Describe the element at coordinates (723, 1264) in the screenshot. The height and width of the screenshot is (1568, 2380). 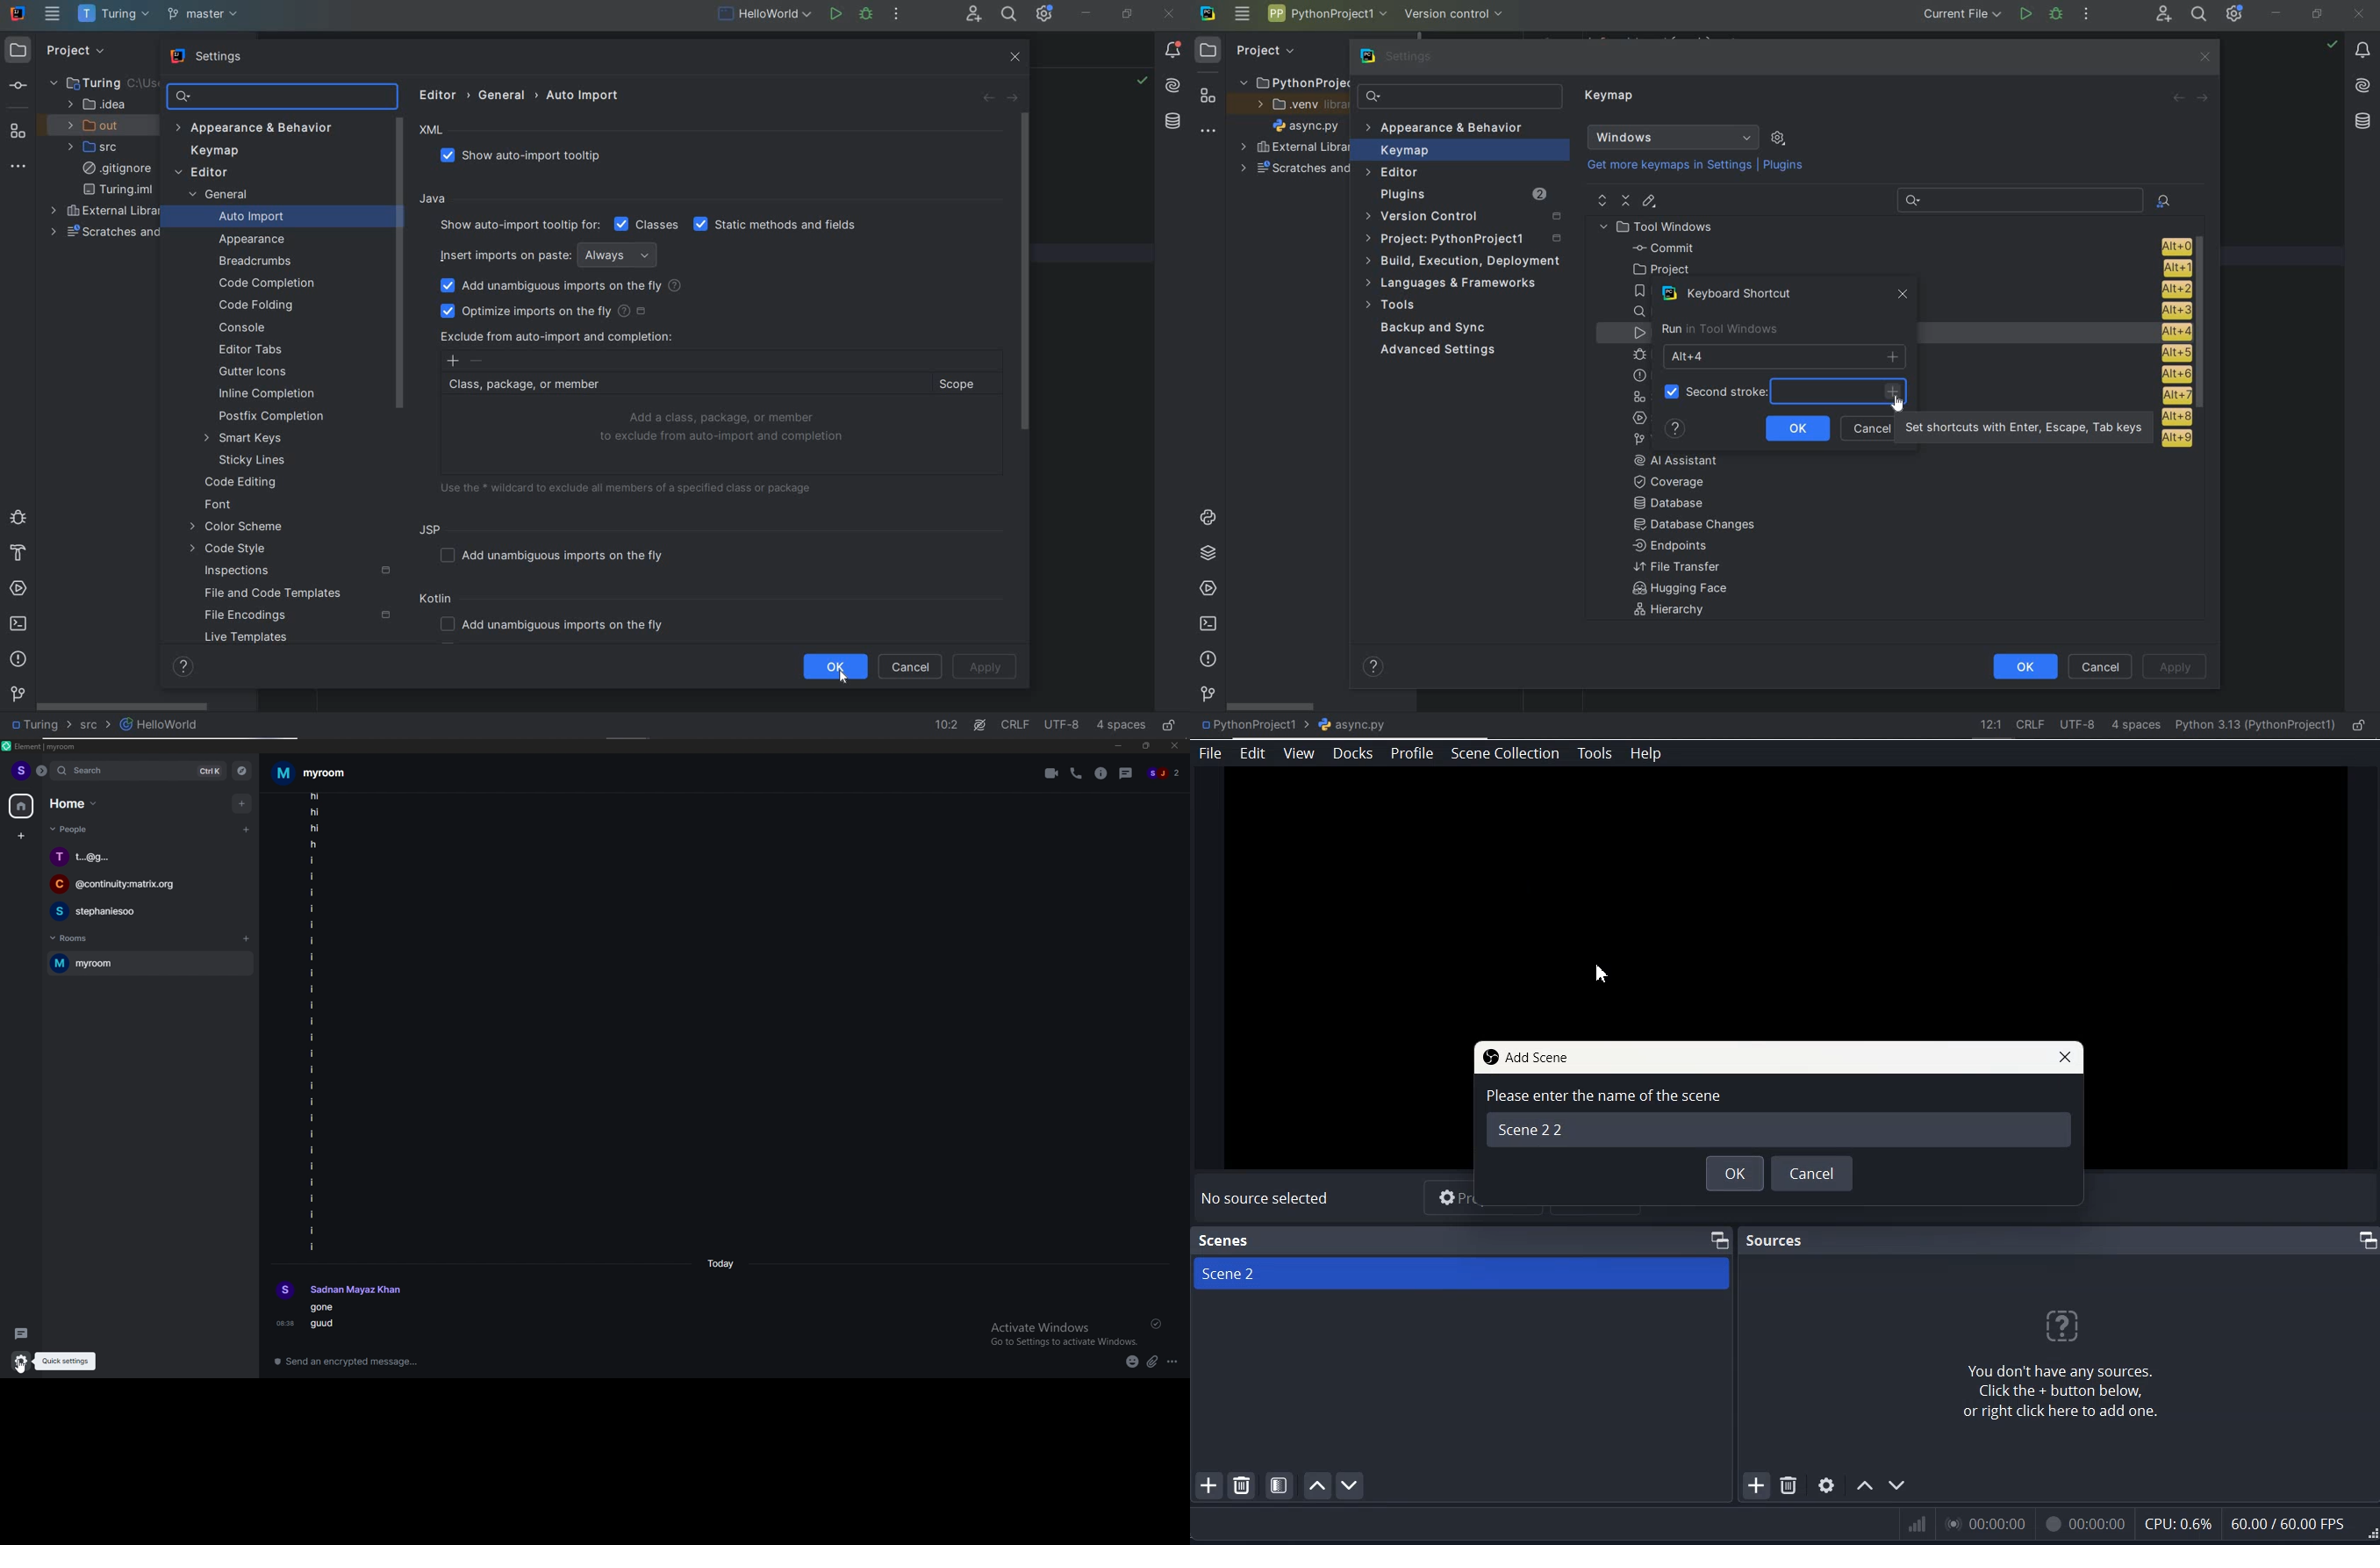
I see `time` at that location.